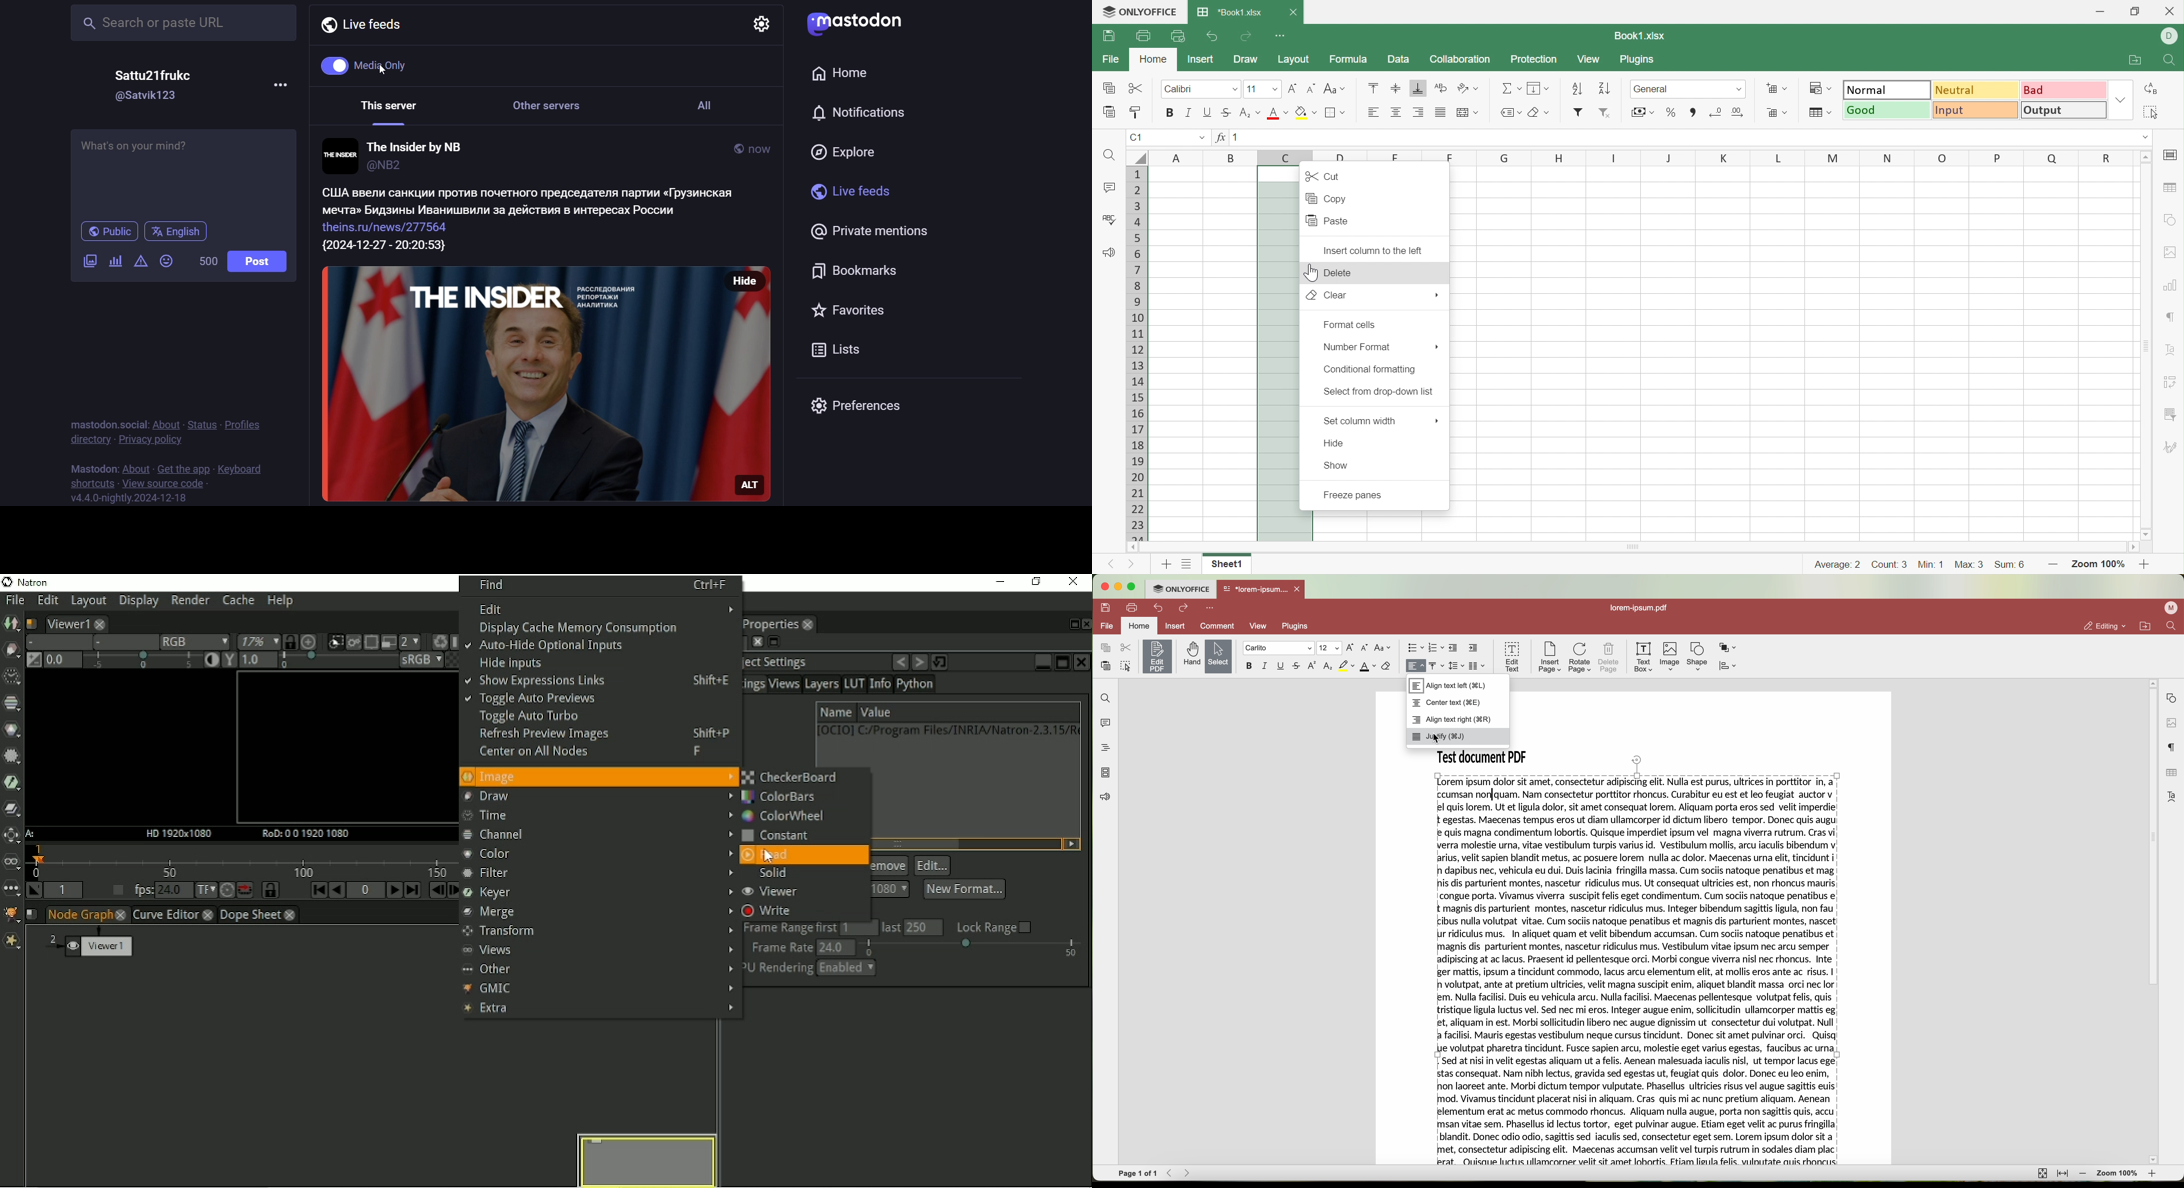 Image resolution: width=2184 pixels, height=1204 pixels. I want to click on post, so click(265, 263).